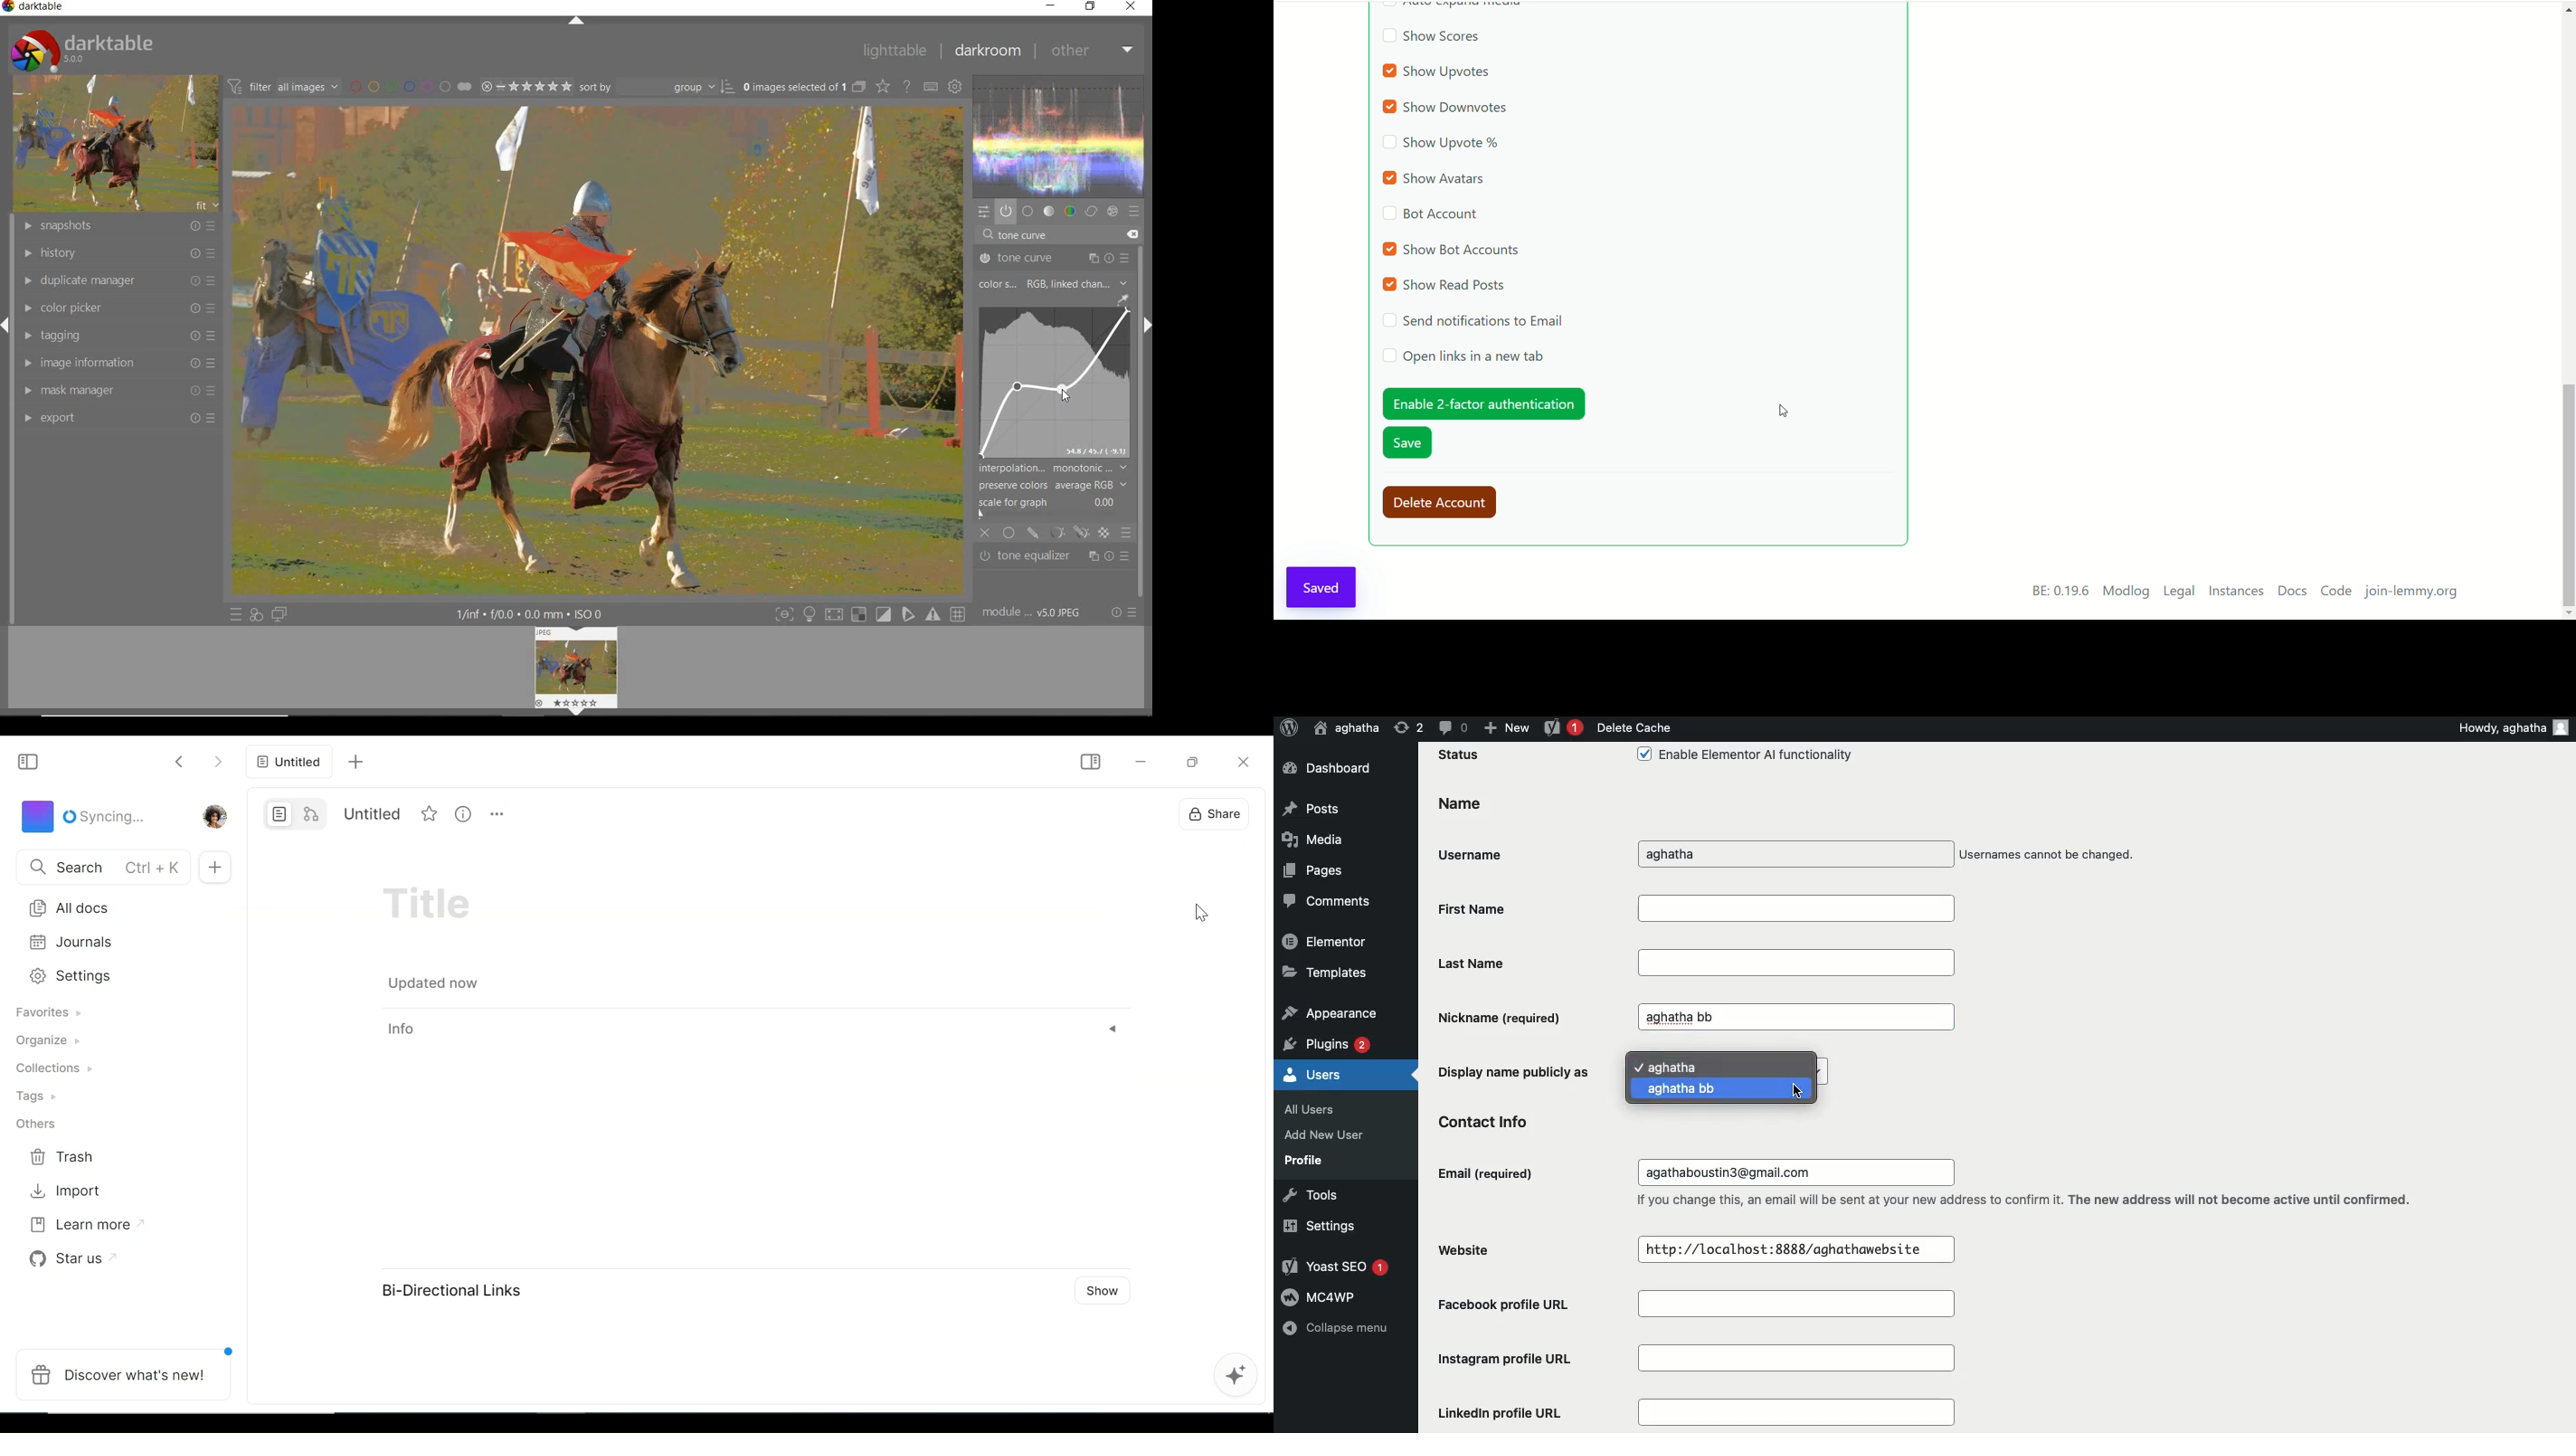  Describe the element at coordinates (1452, 726) in the screenshot. I see `Comment` at that location.